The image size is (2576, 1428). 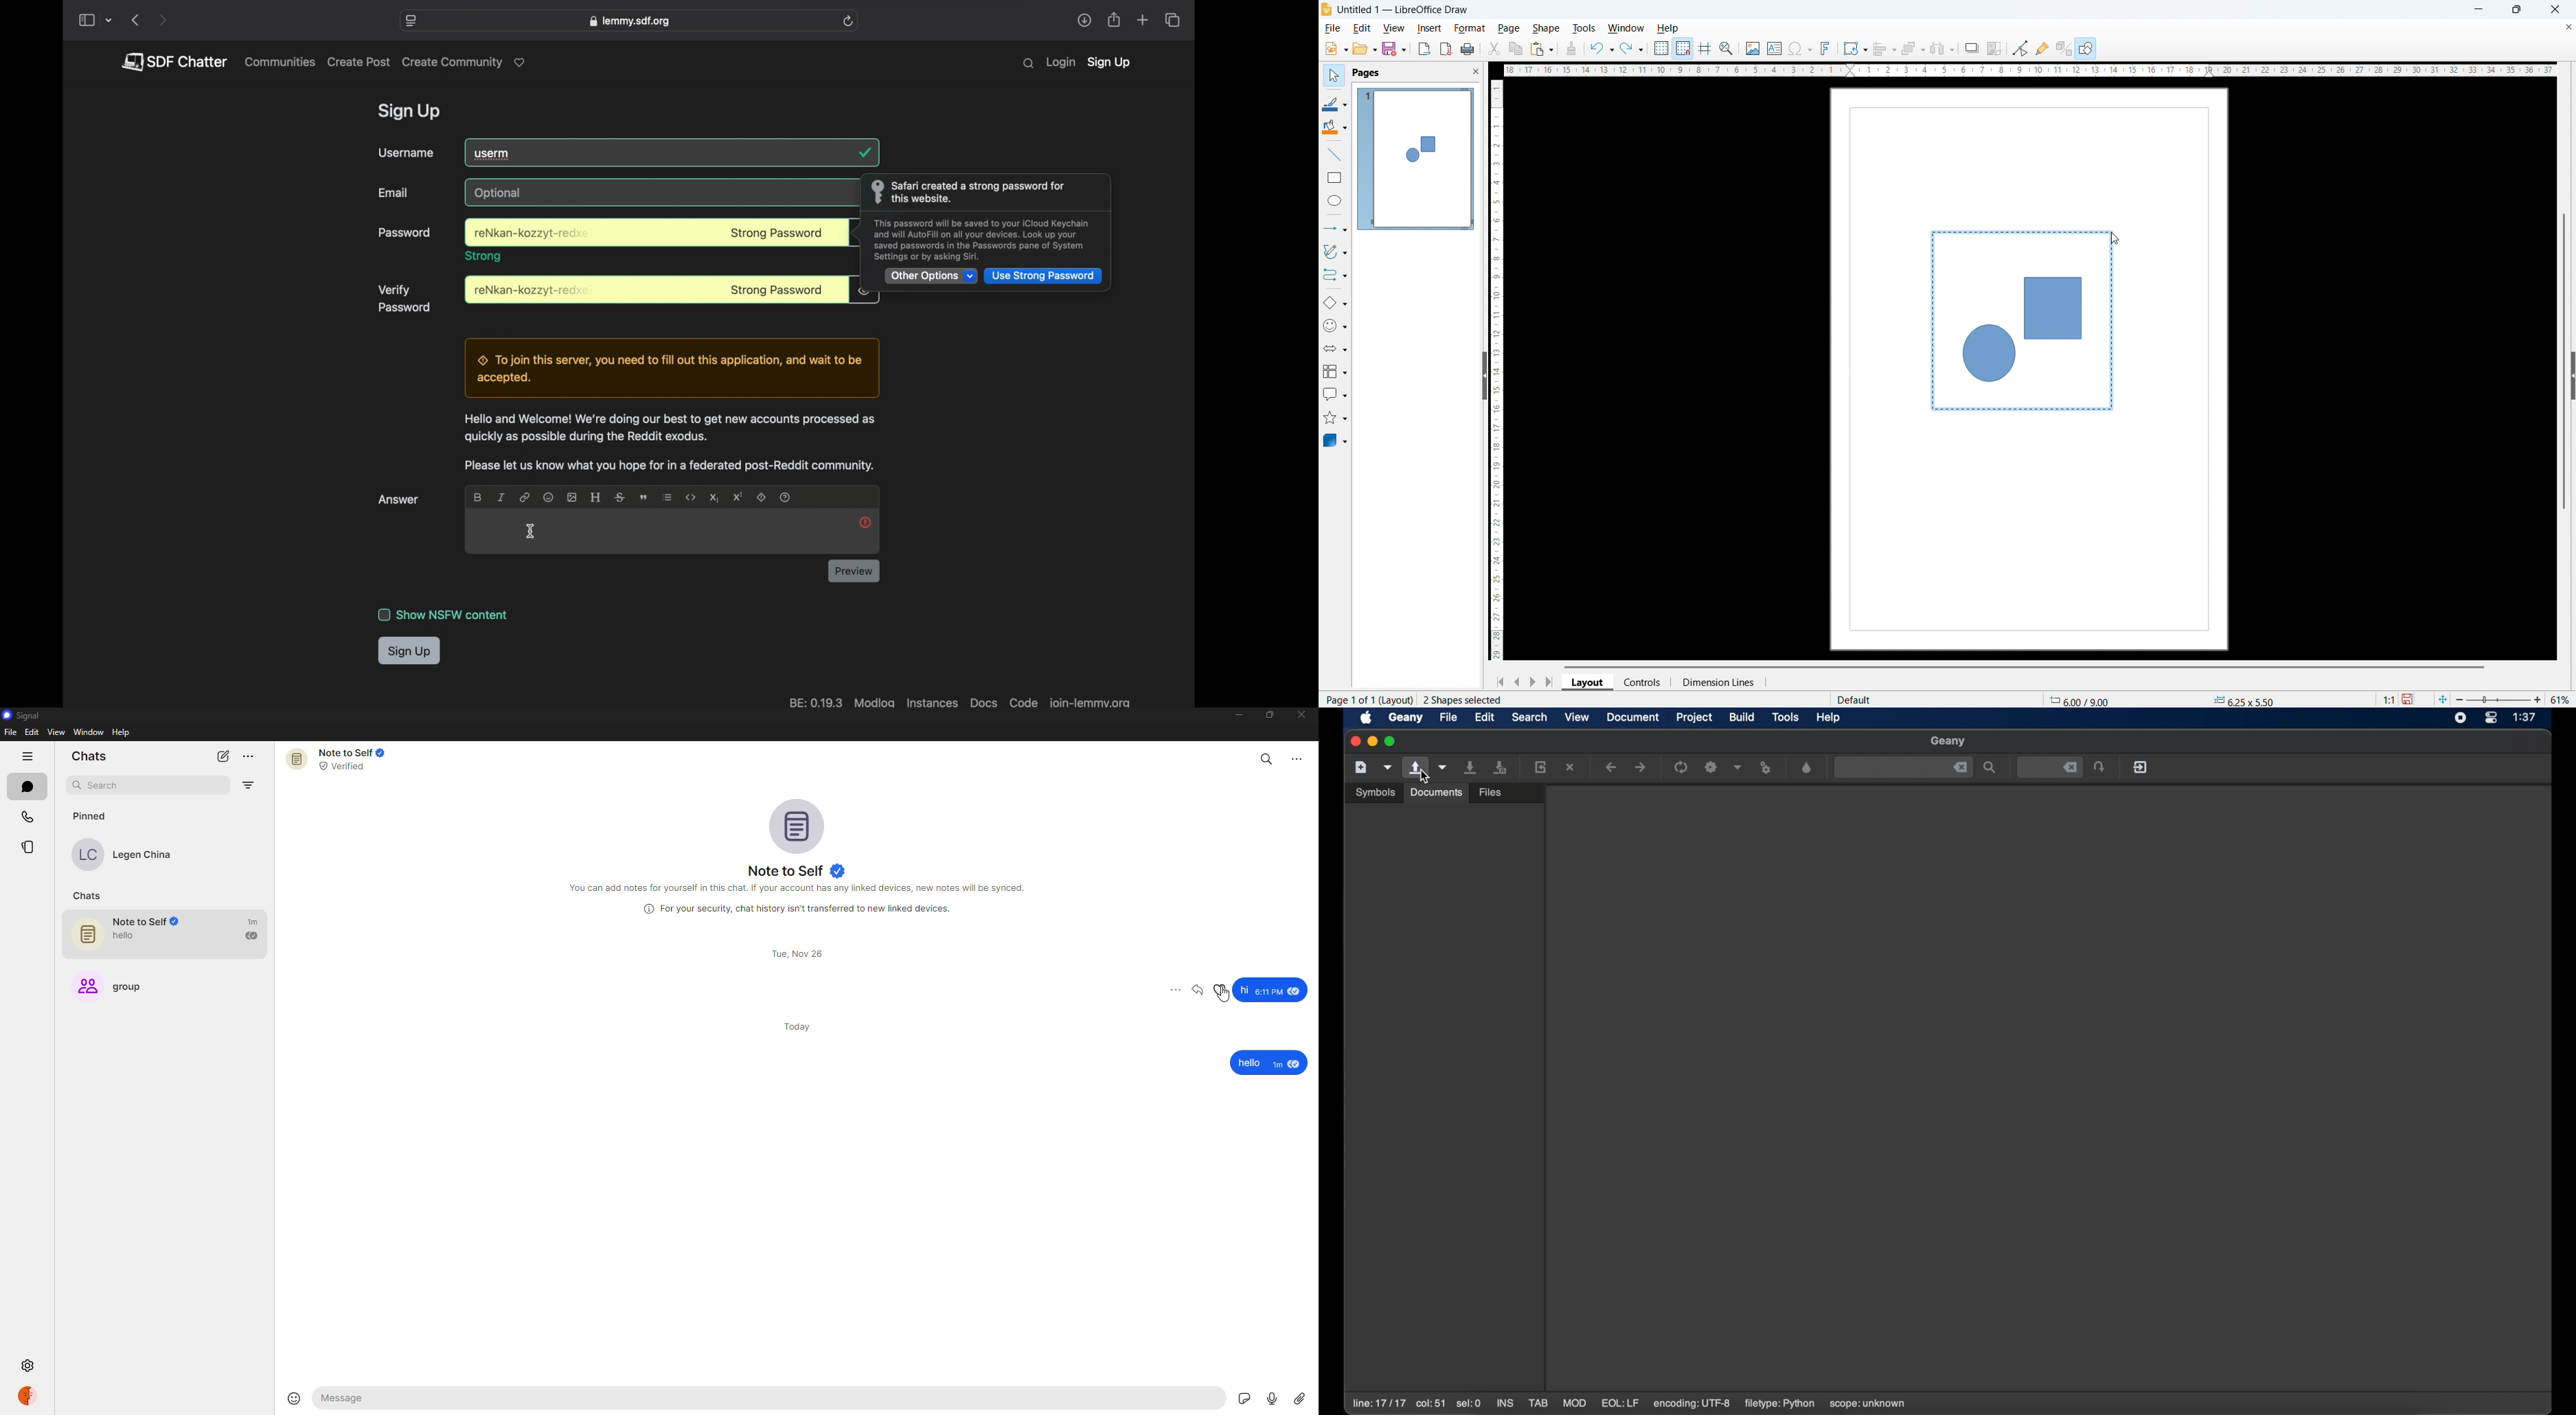 What do you see at coordinates (295, 1397) in the screenshot?
I see `emoji` at bounding box center [295, 1397].